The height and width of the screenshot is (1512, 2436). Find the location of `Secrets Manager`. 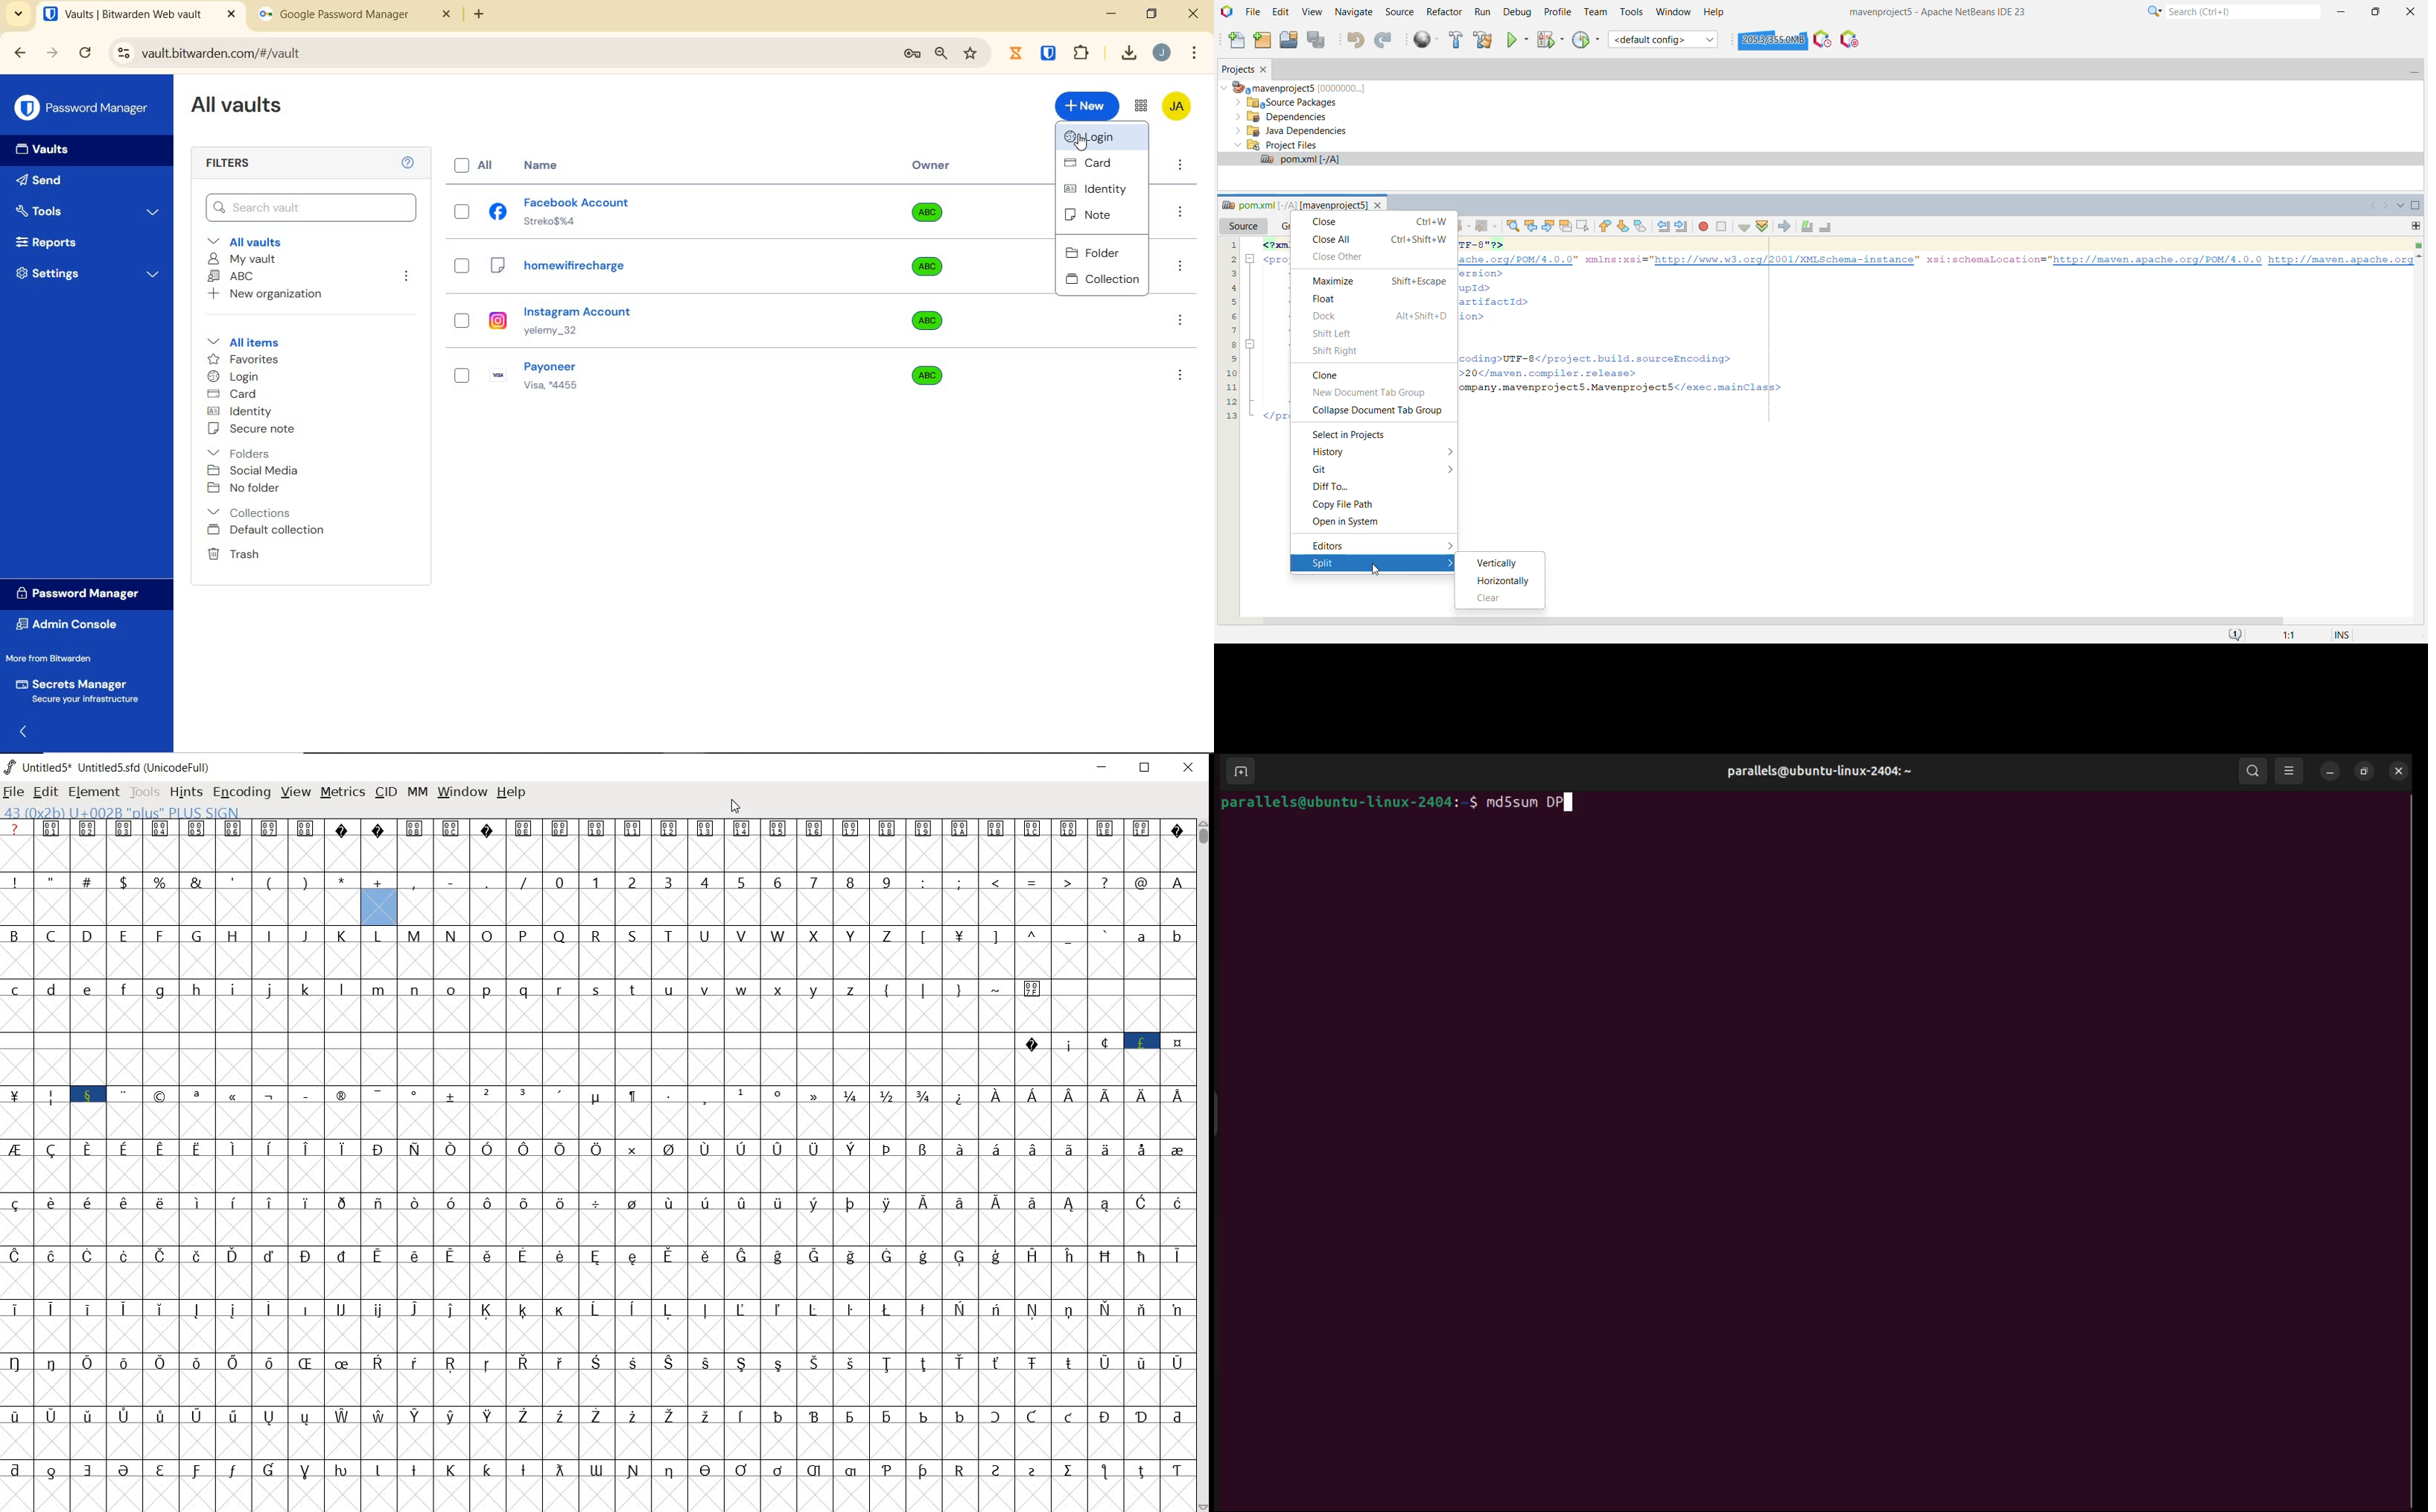

Secrets Manager is located at coordinates (74, 692).